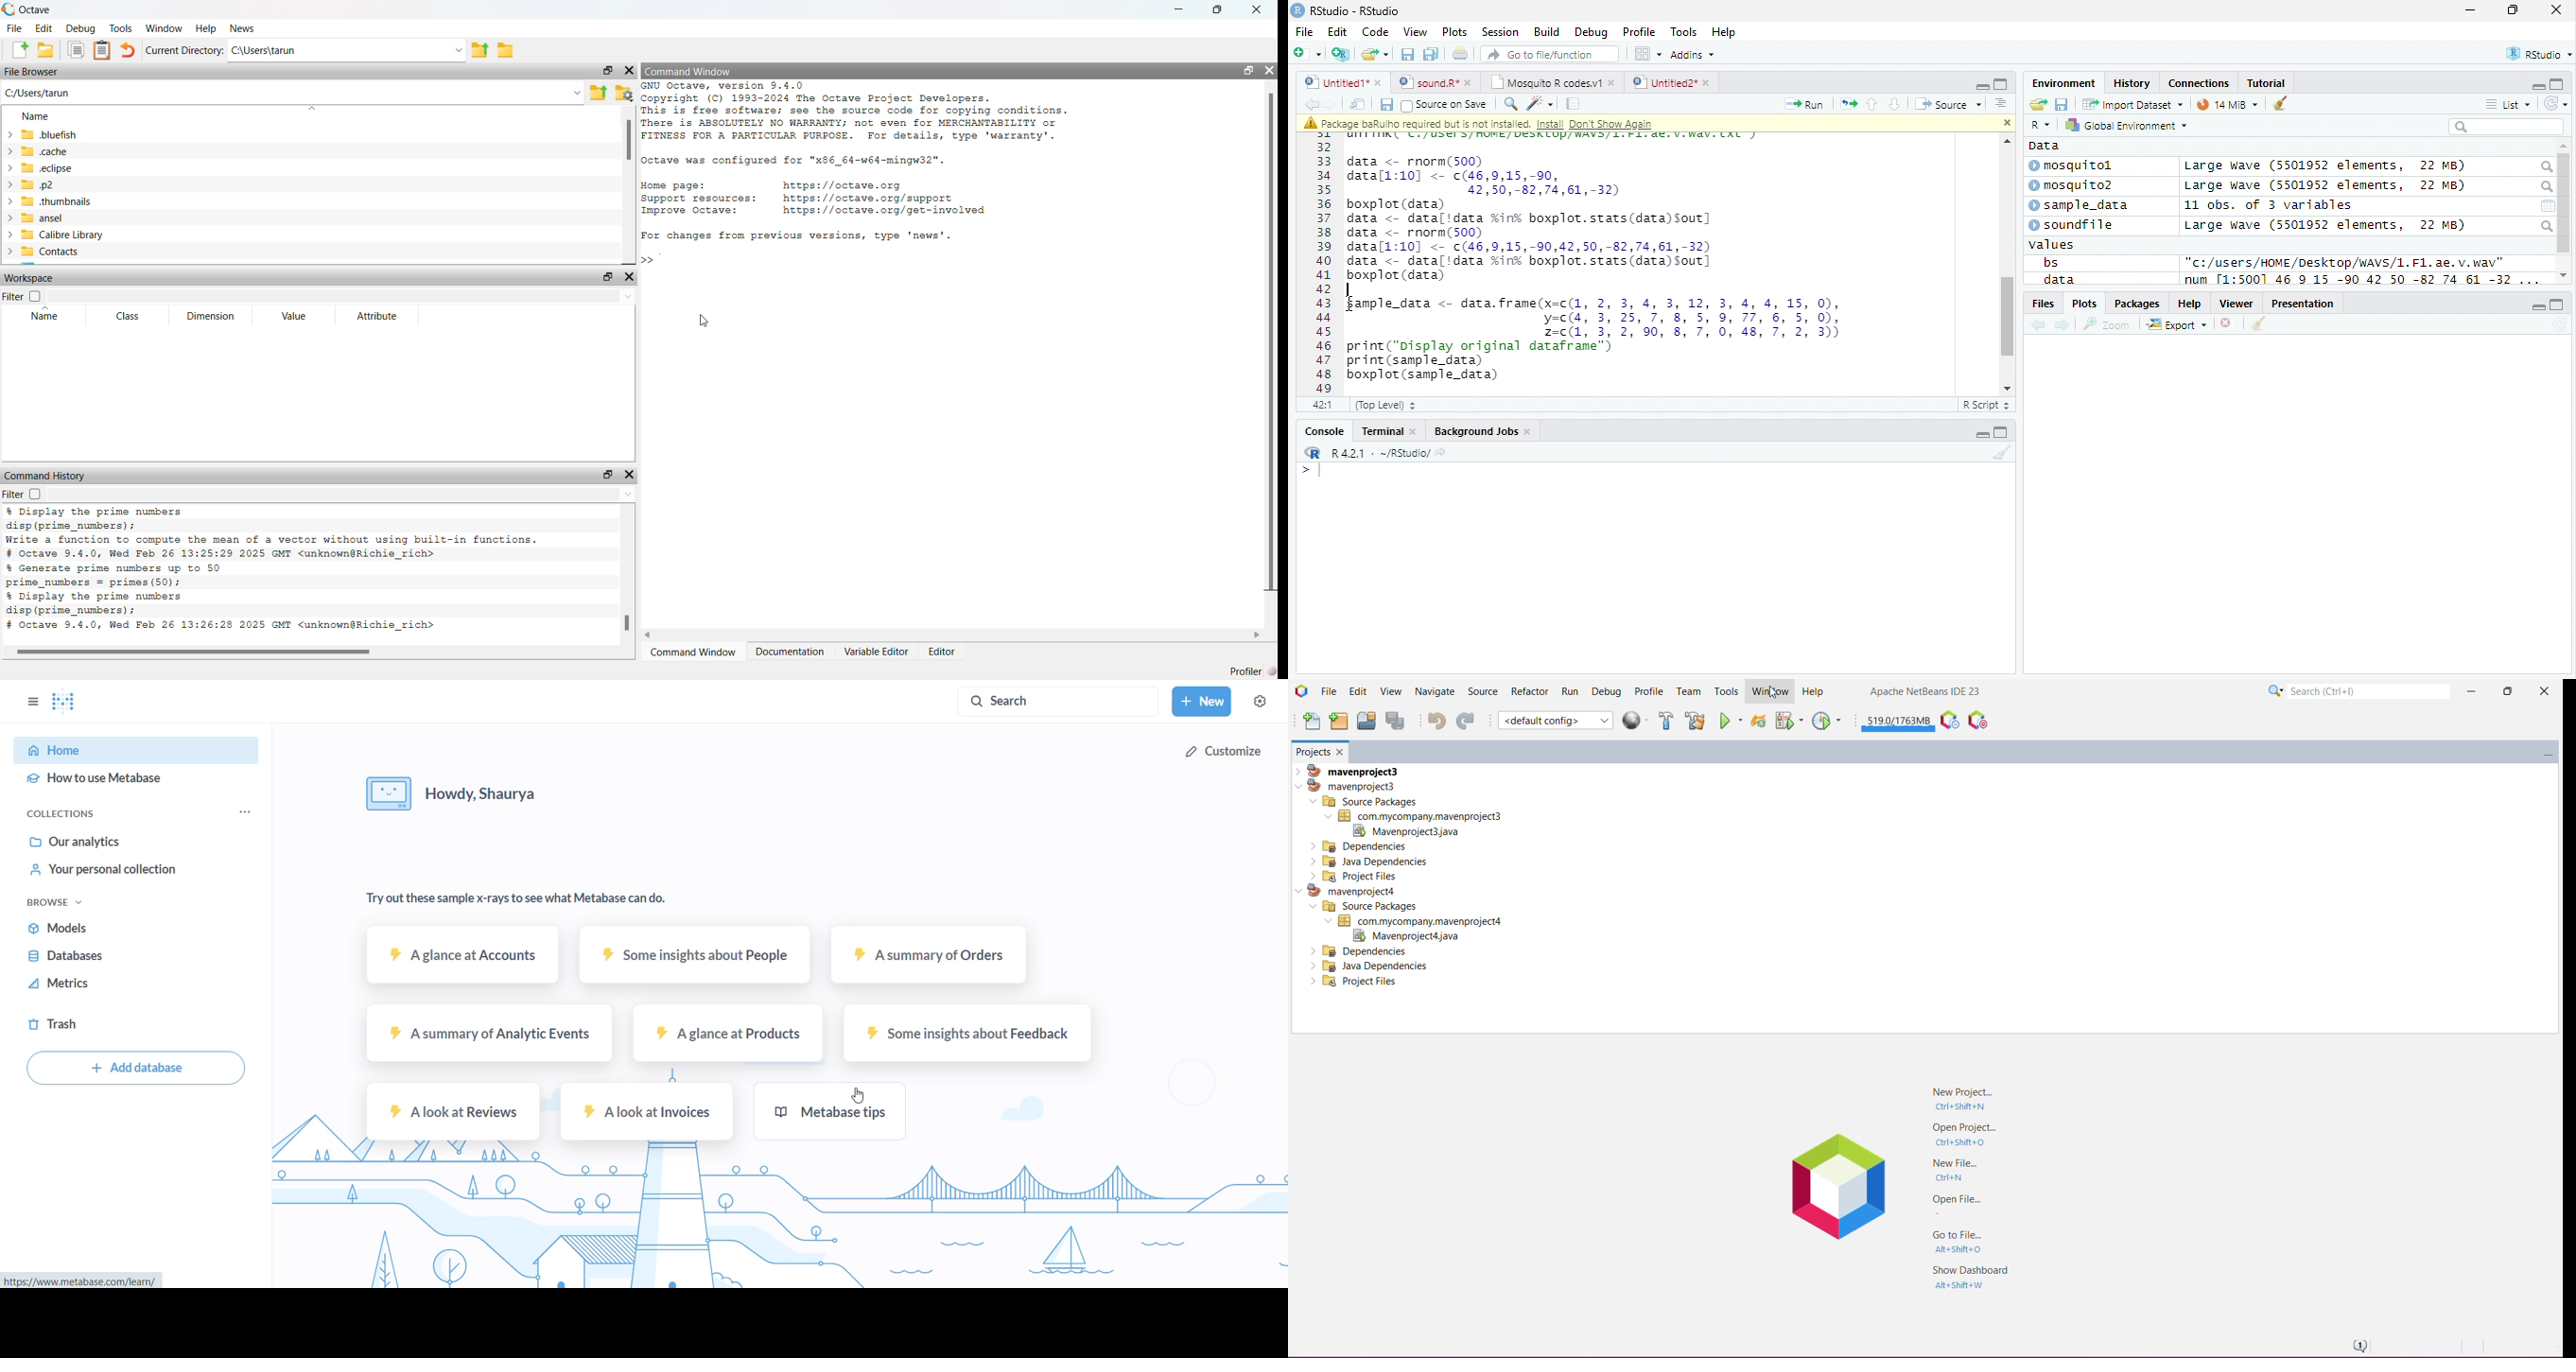 This screenshot has width=2576, height=1372. I want to click on Open Project, so click(1366, 720).